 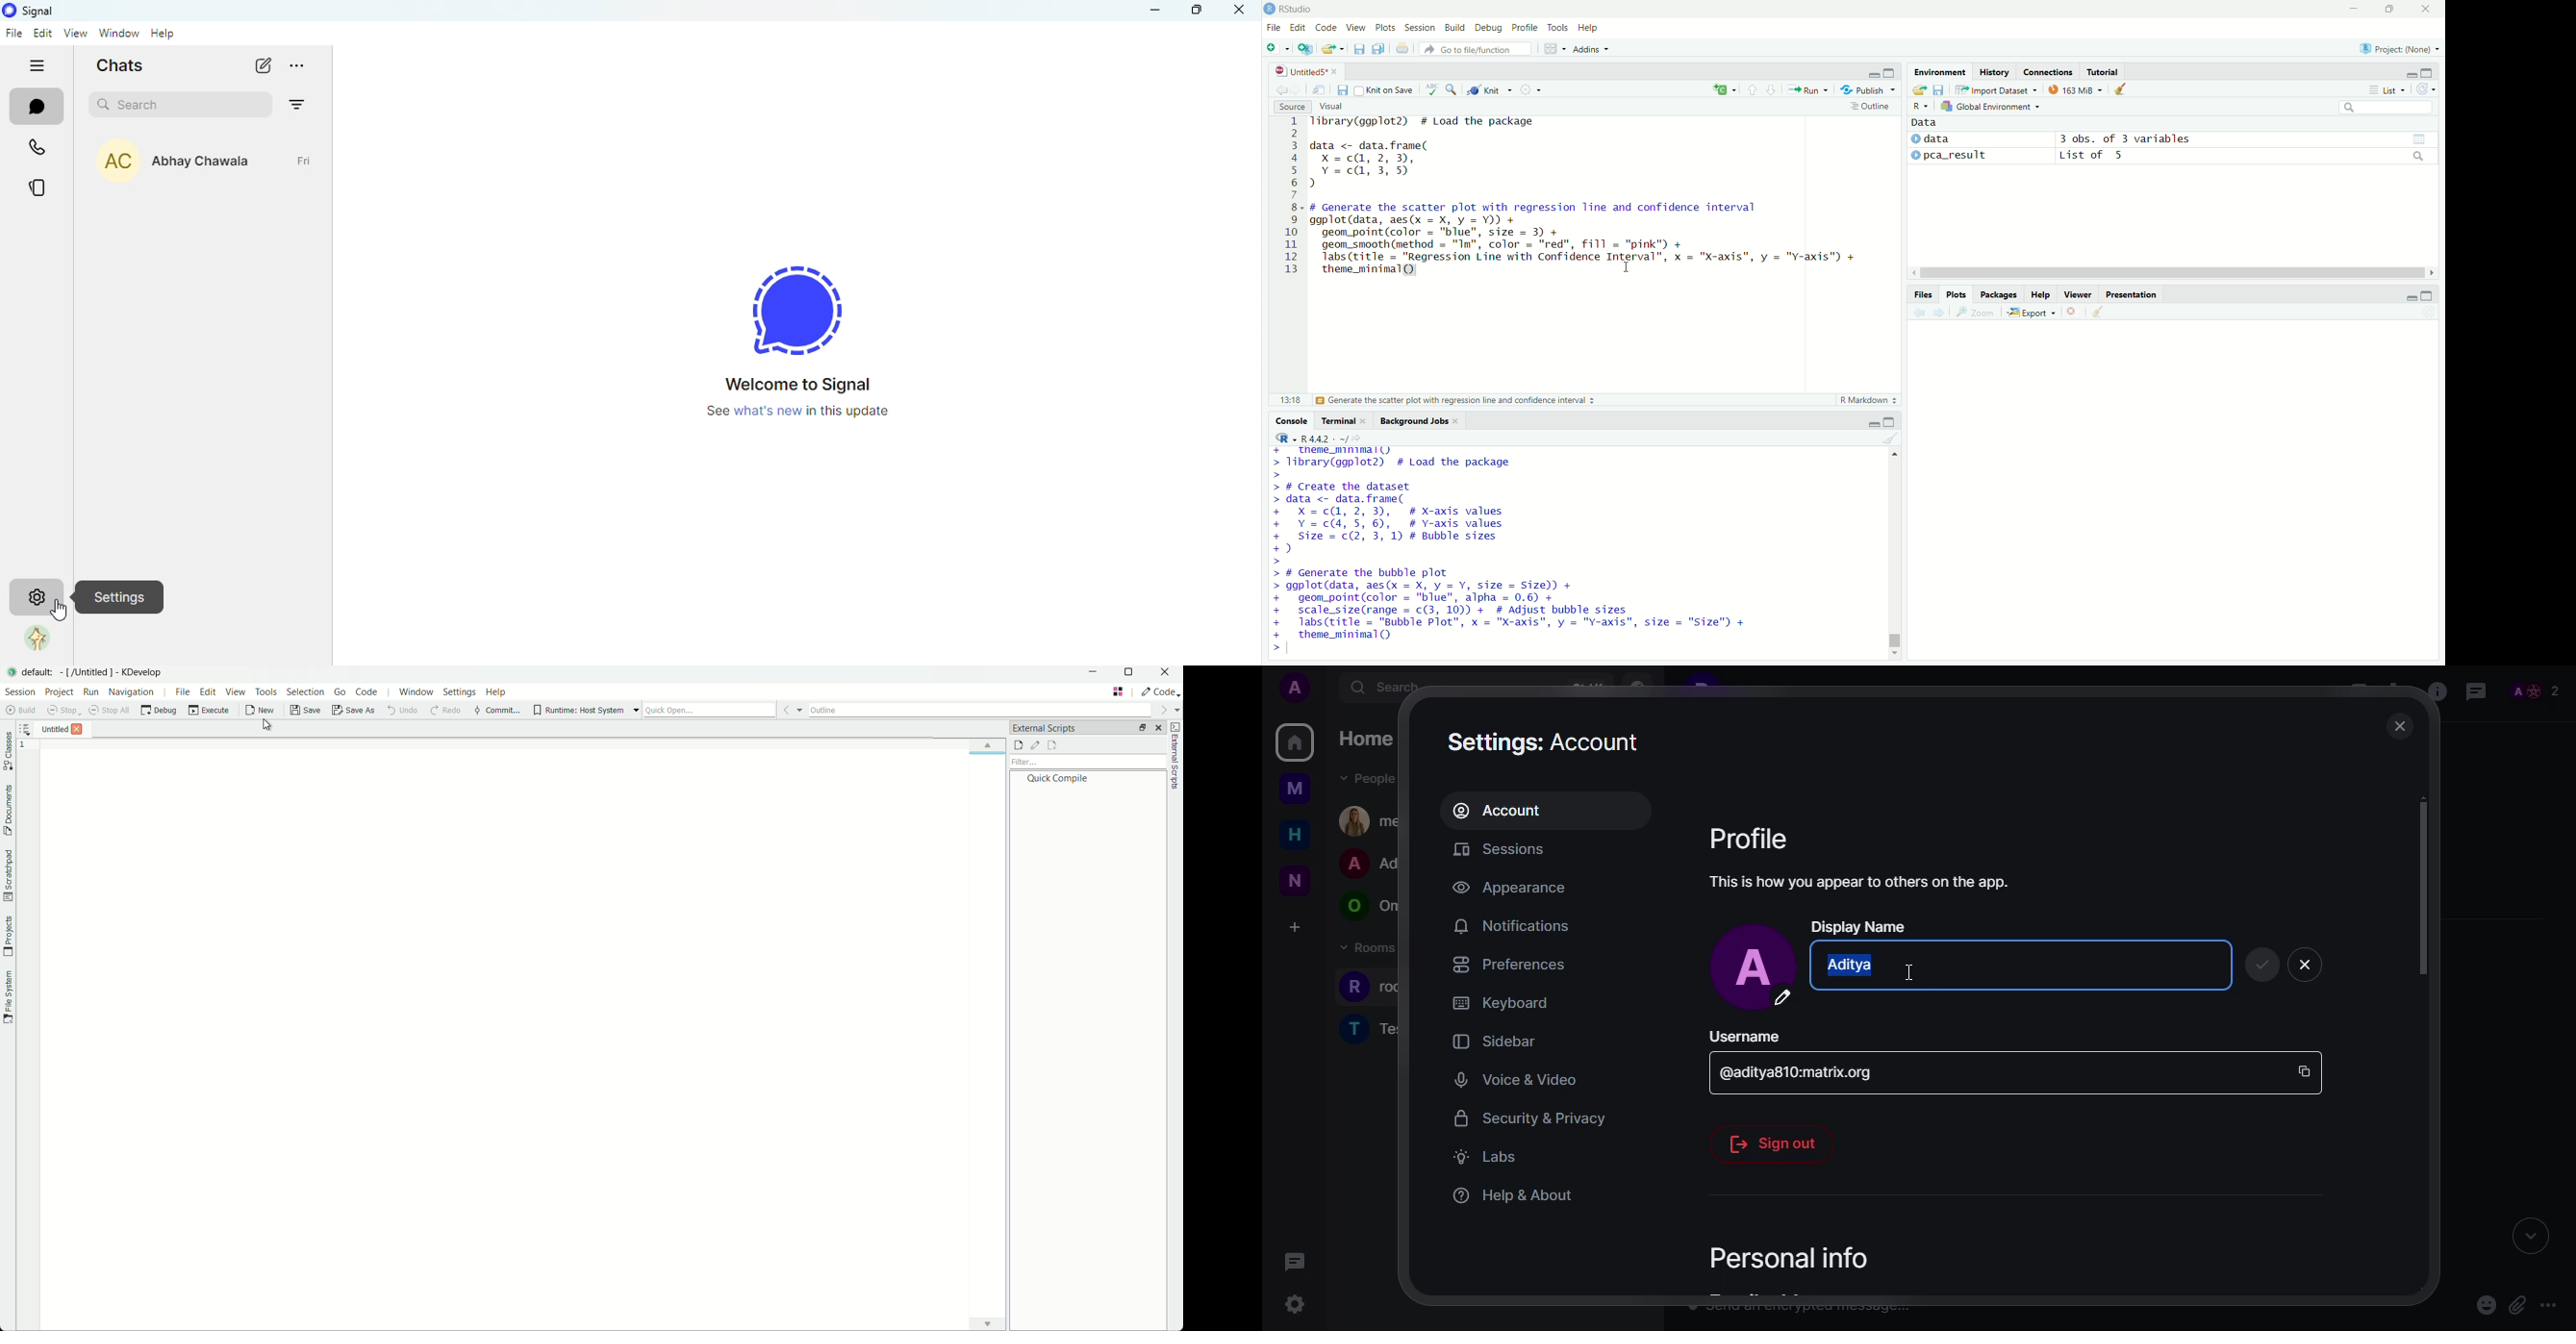 I want to click on Save current document, so click(x=1342, y=89).